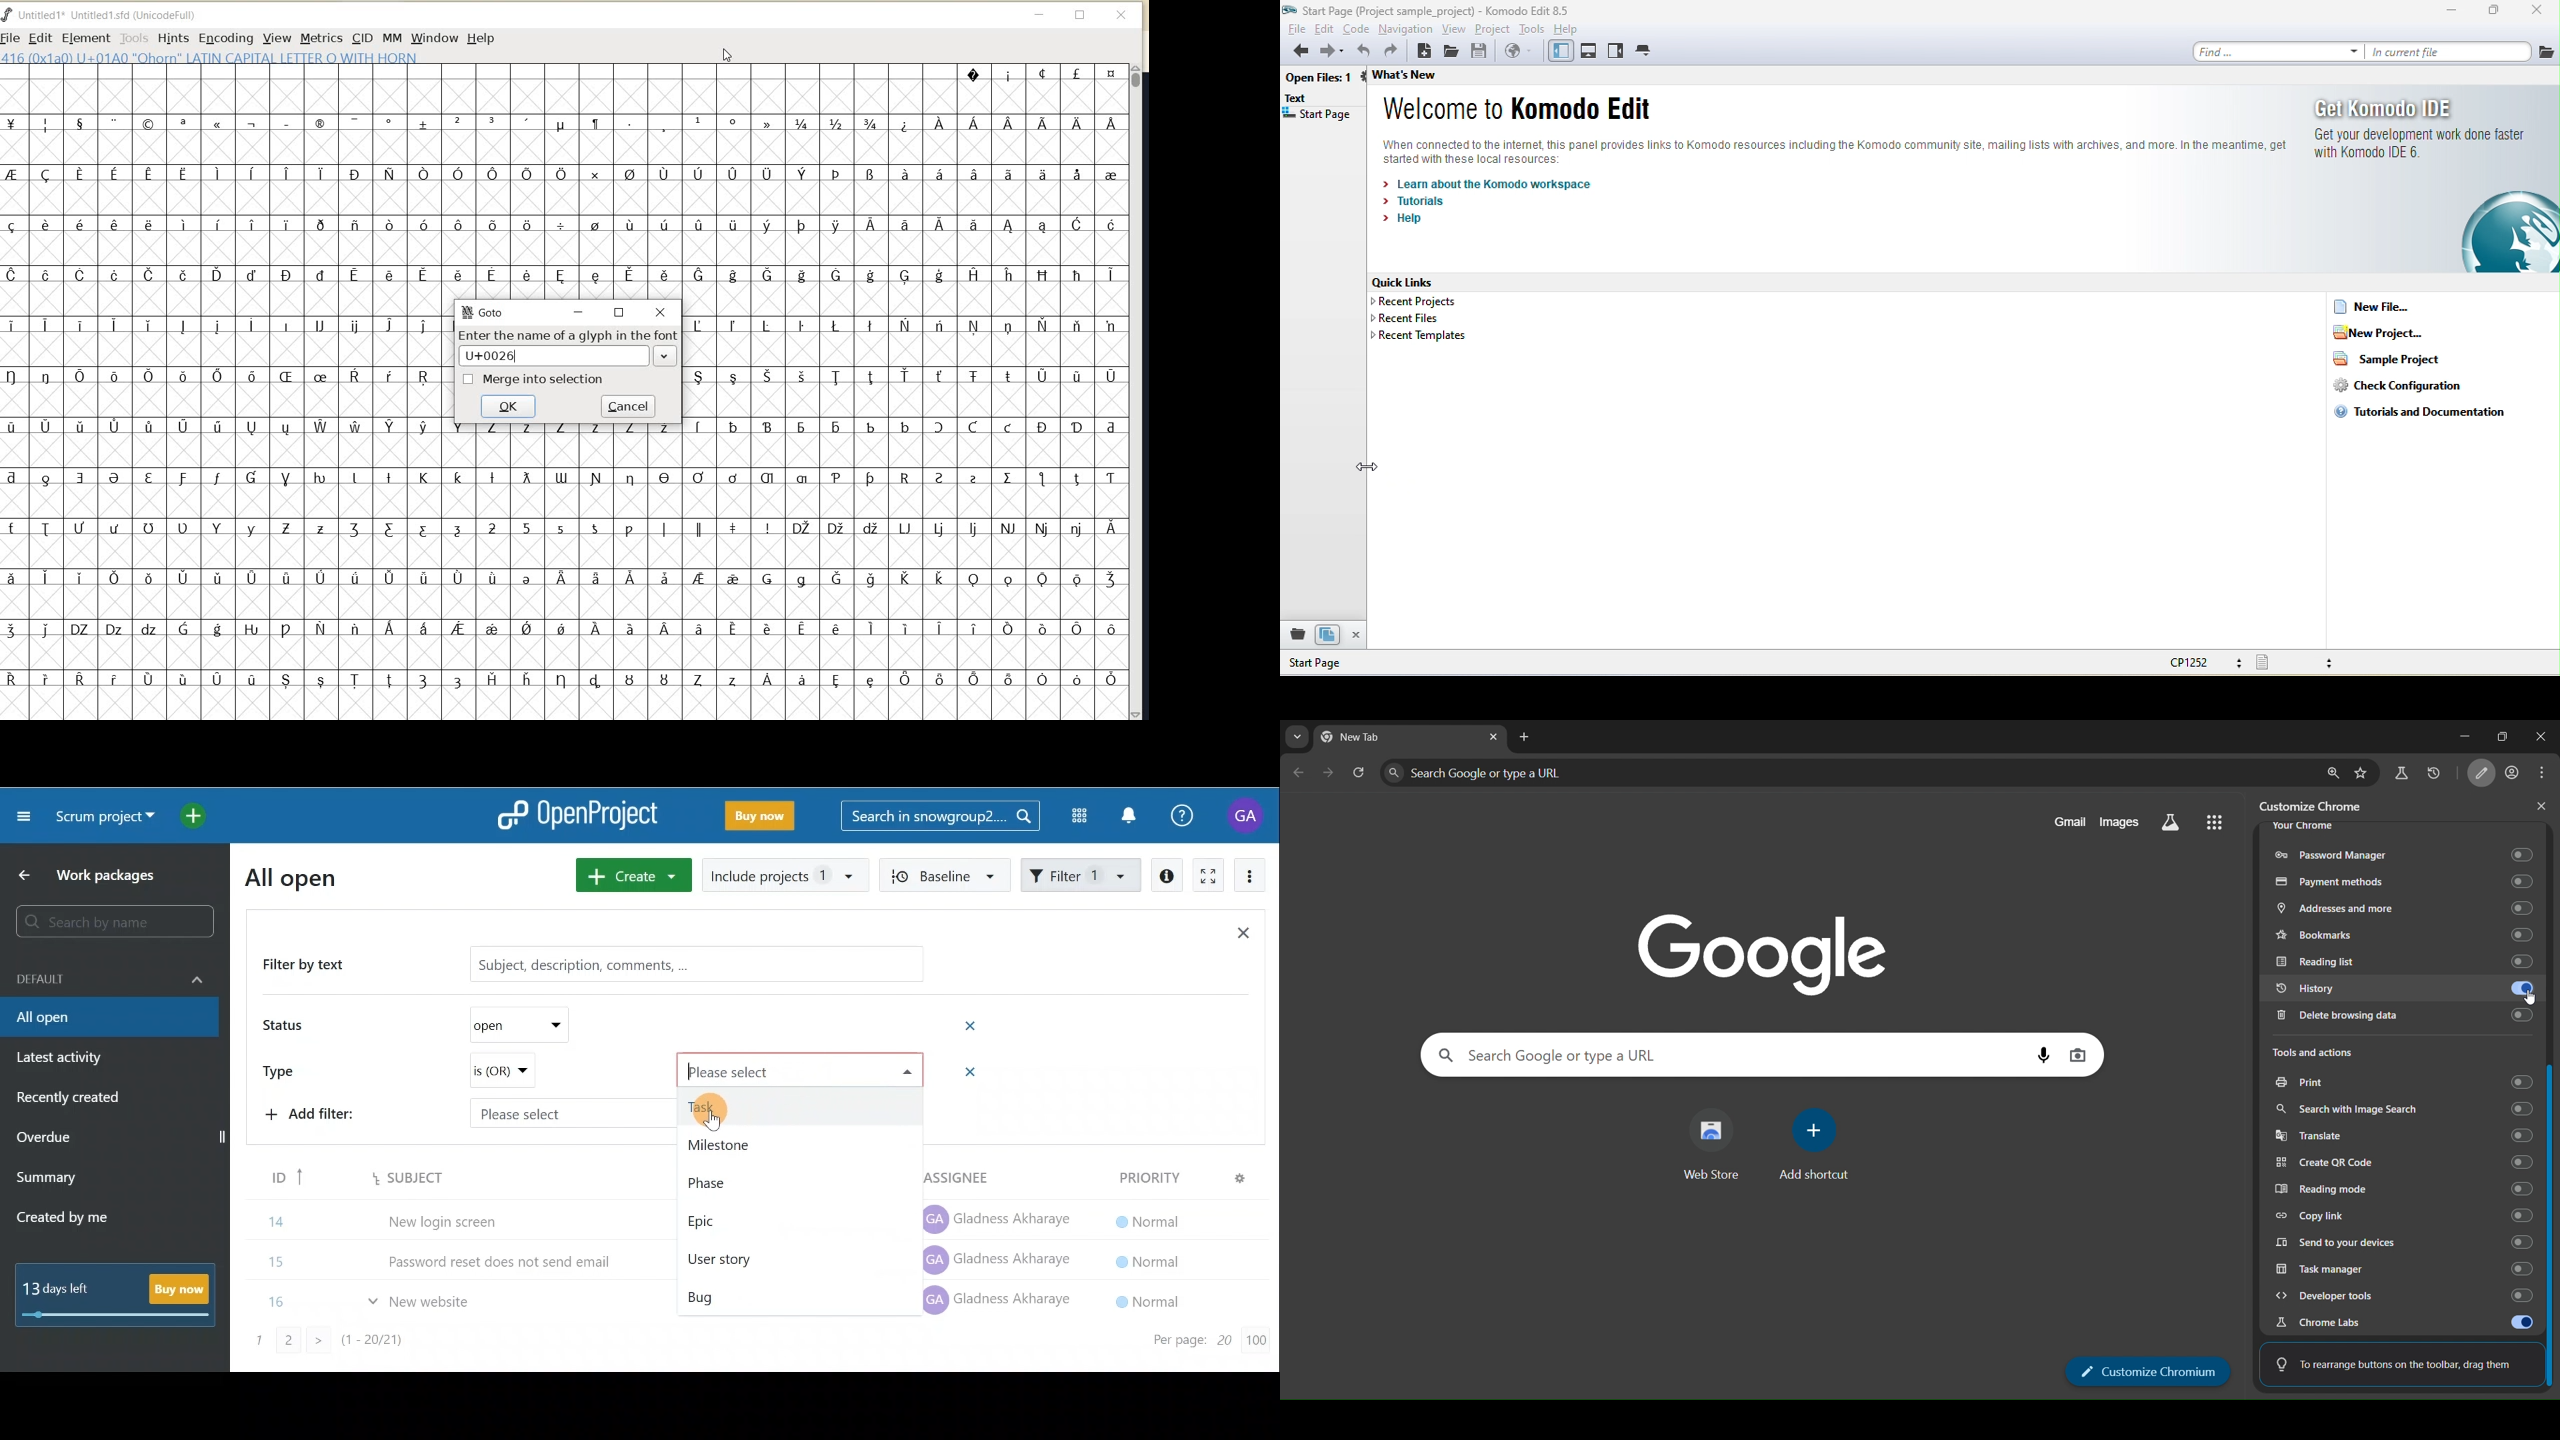 This screenshot has width=2576, height=1456. I want to click on Status, so click(286, 1027).